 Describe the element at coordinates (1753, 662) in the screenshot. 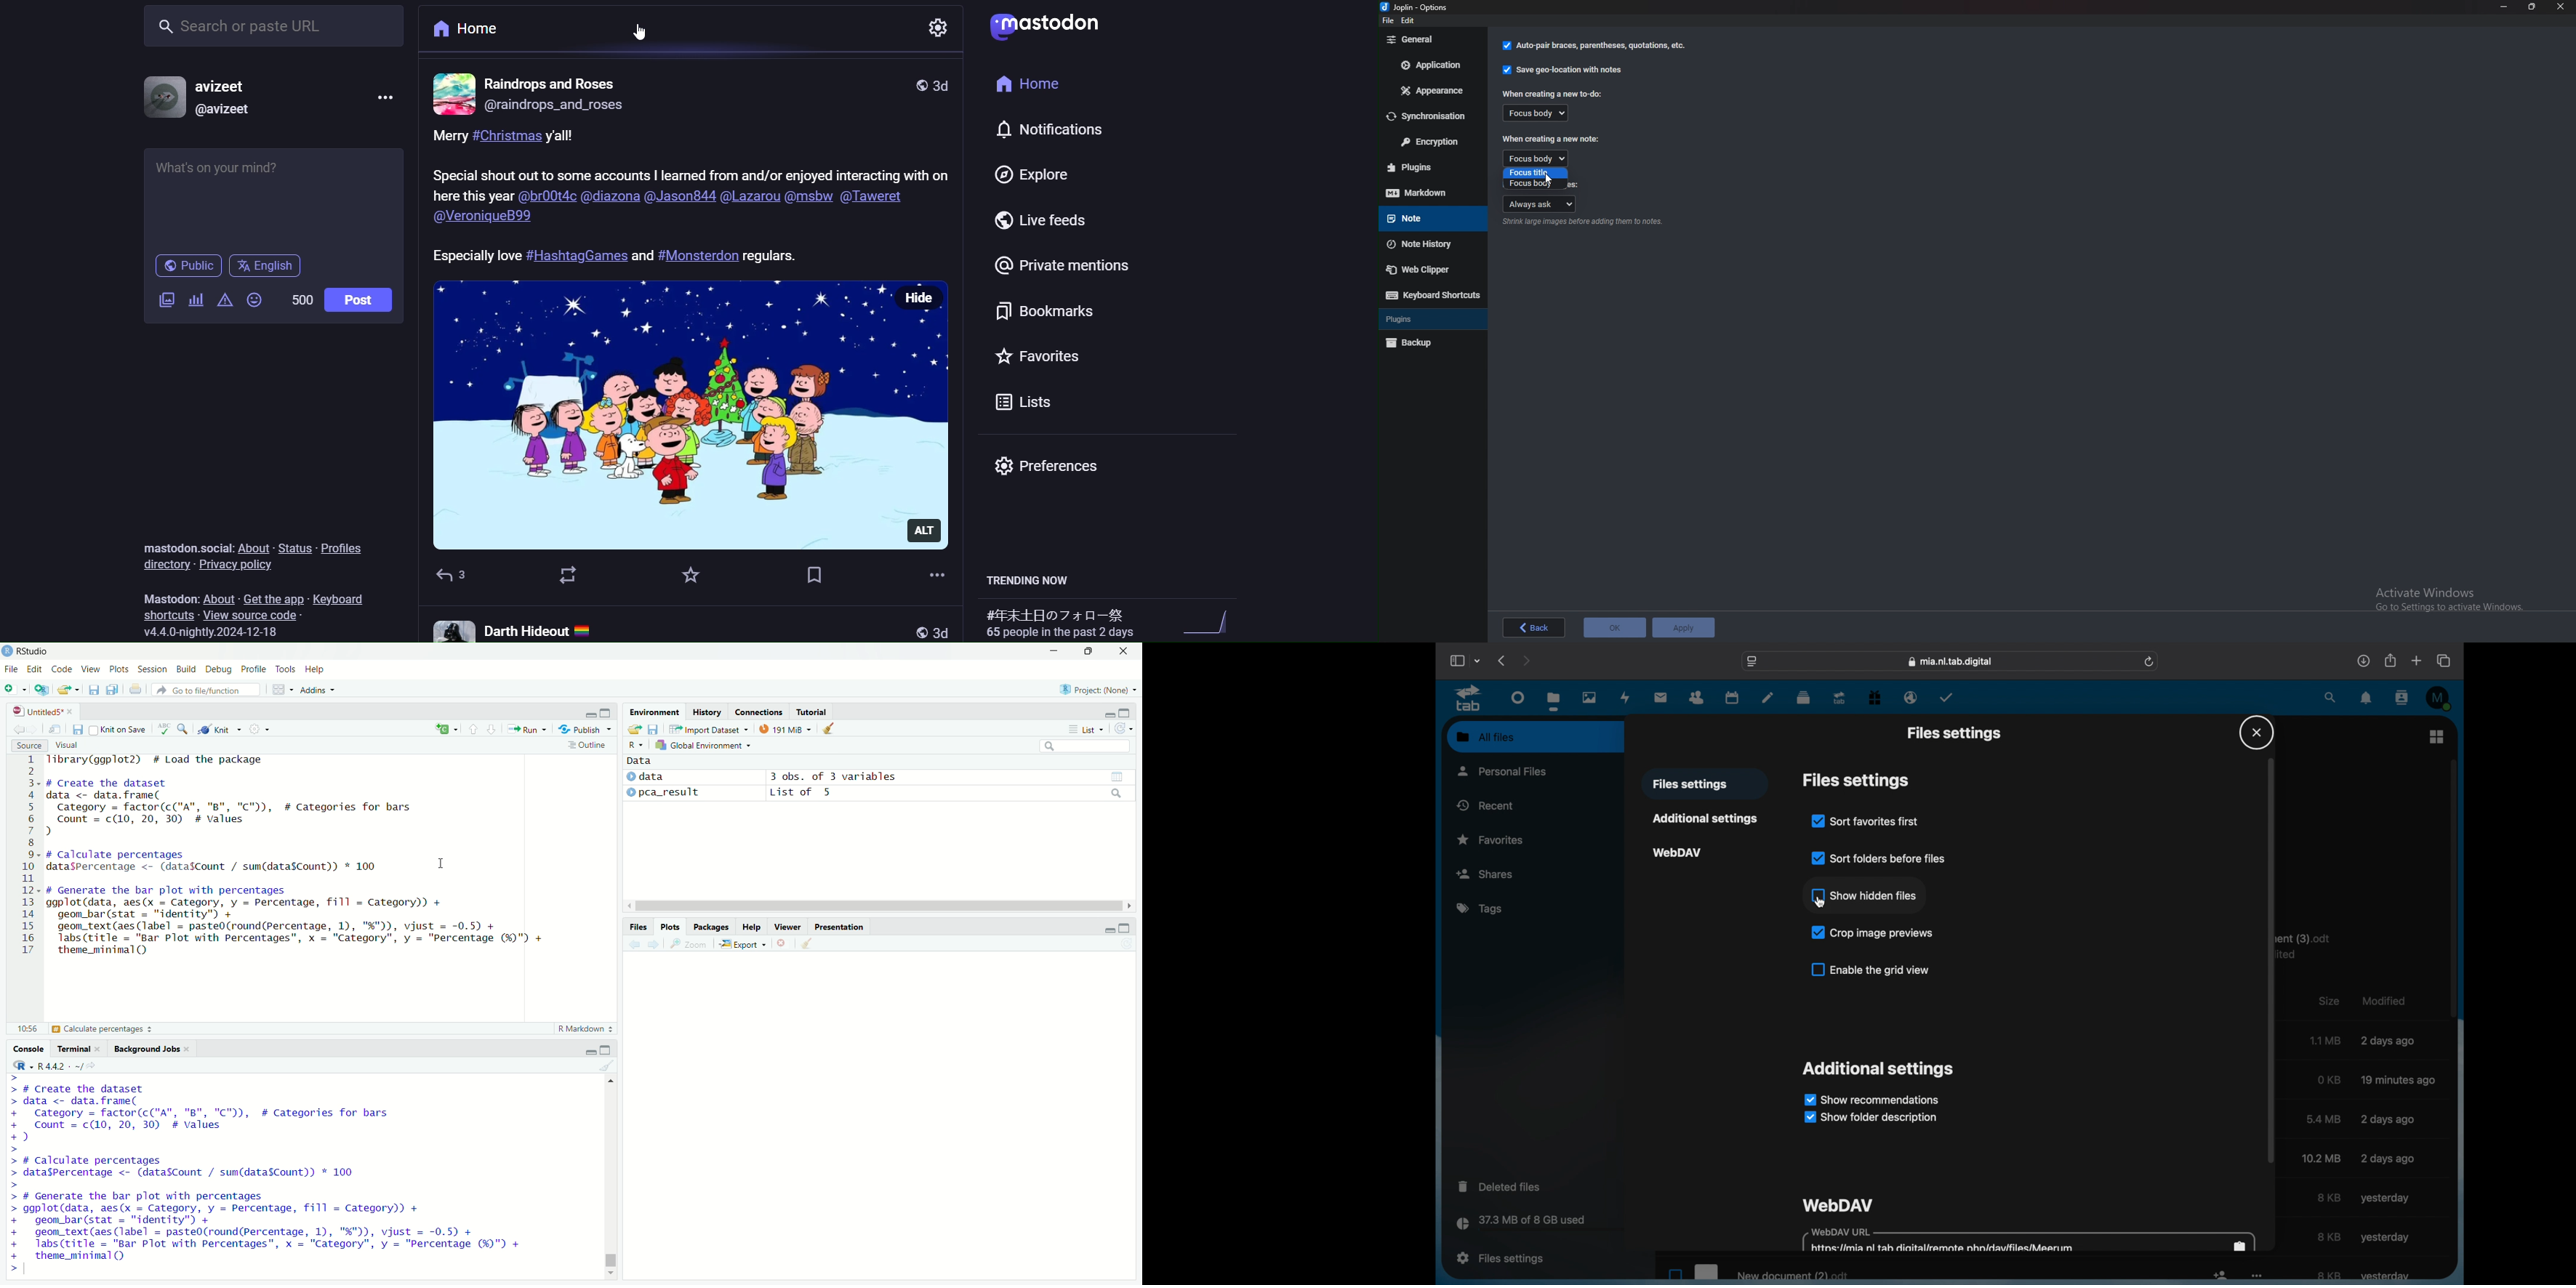

I see `web address` at that location.